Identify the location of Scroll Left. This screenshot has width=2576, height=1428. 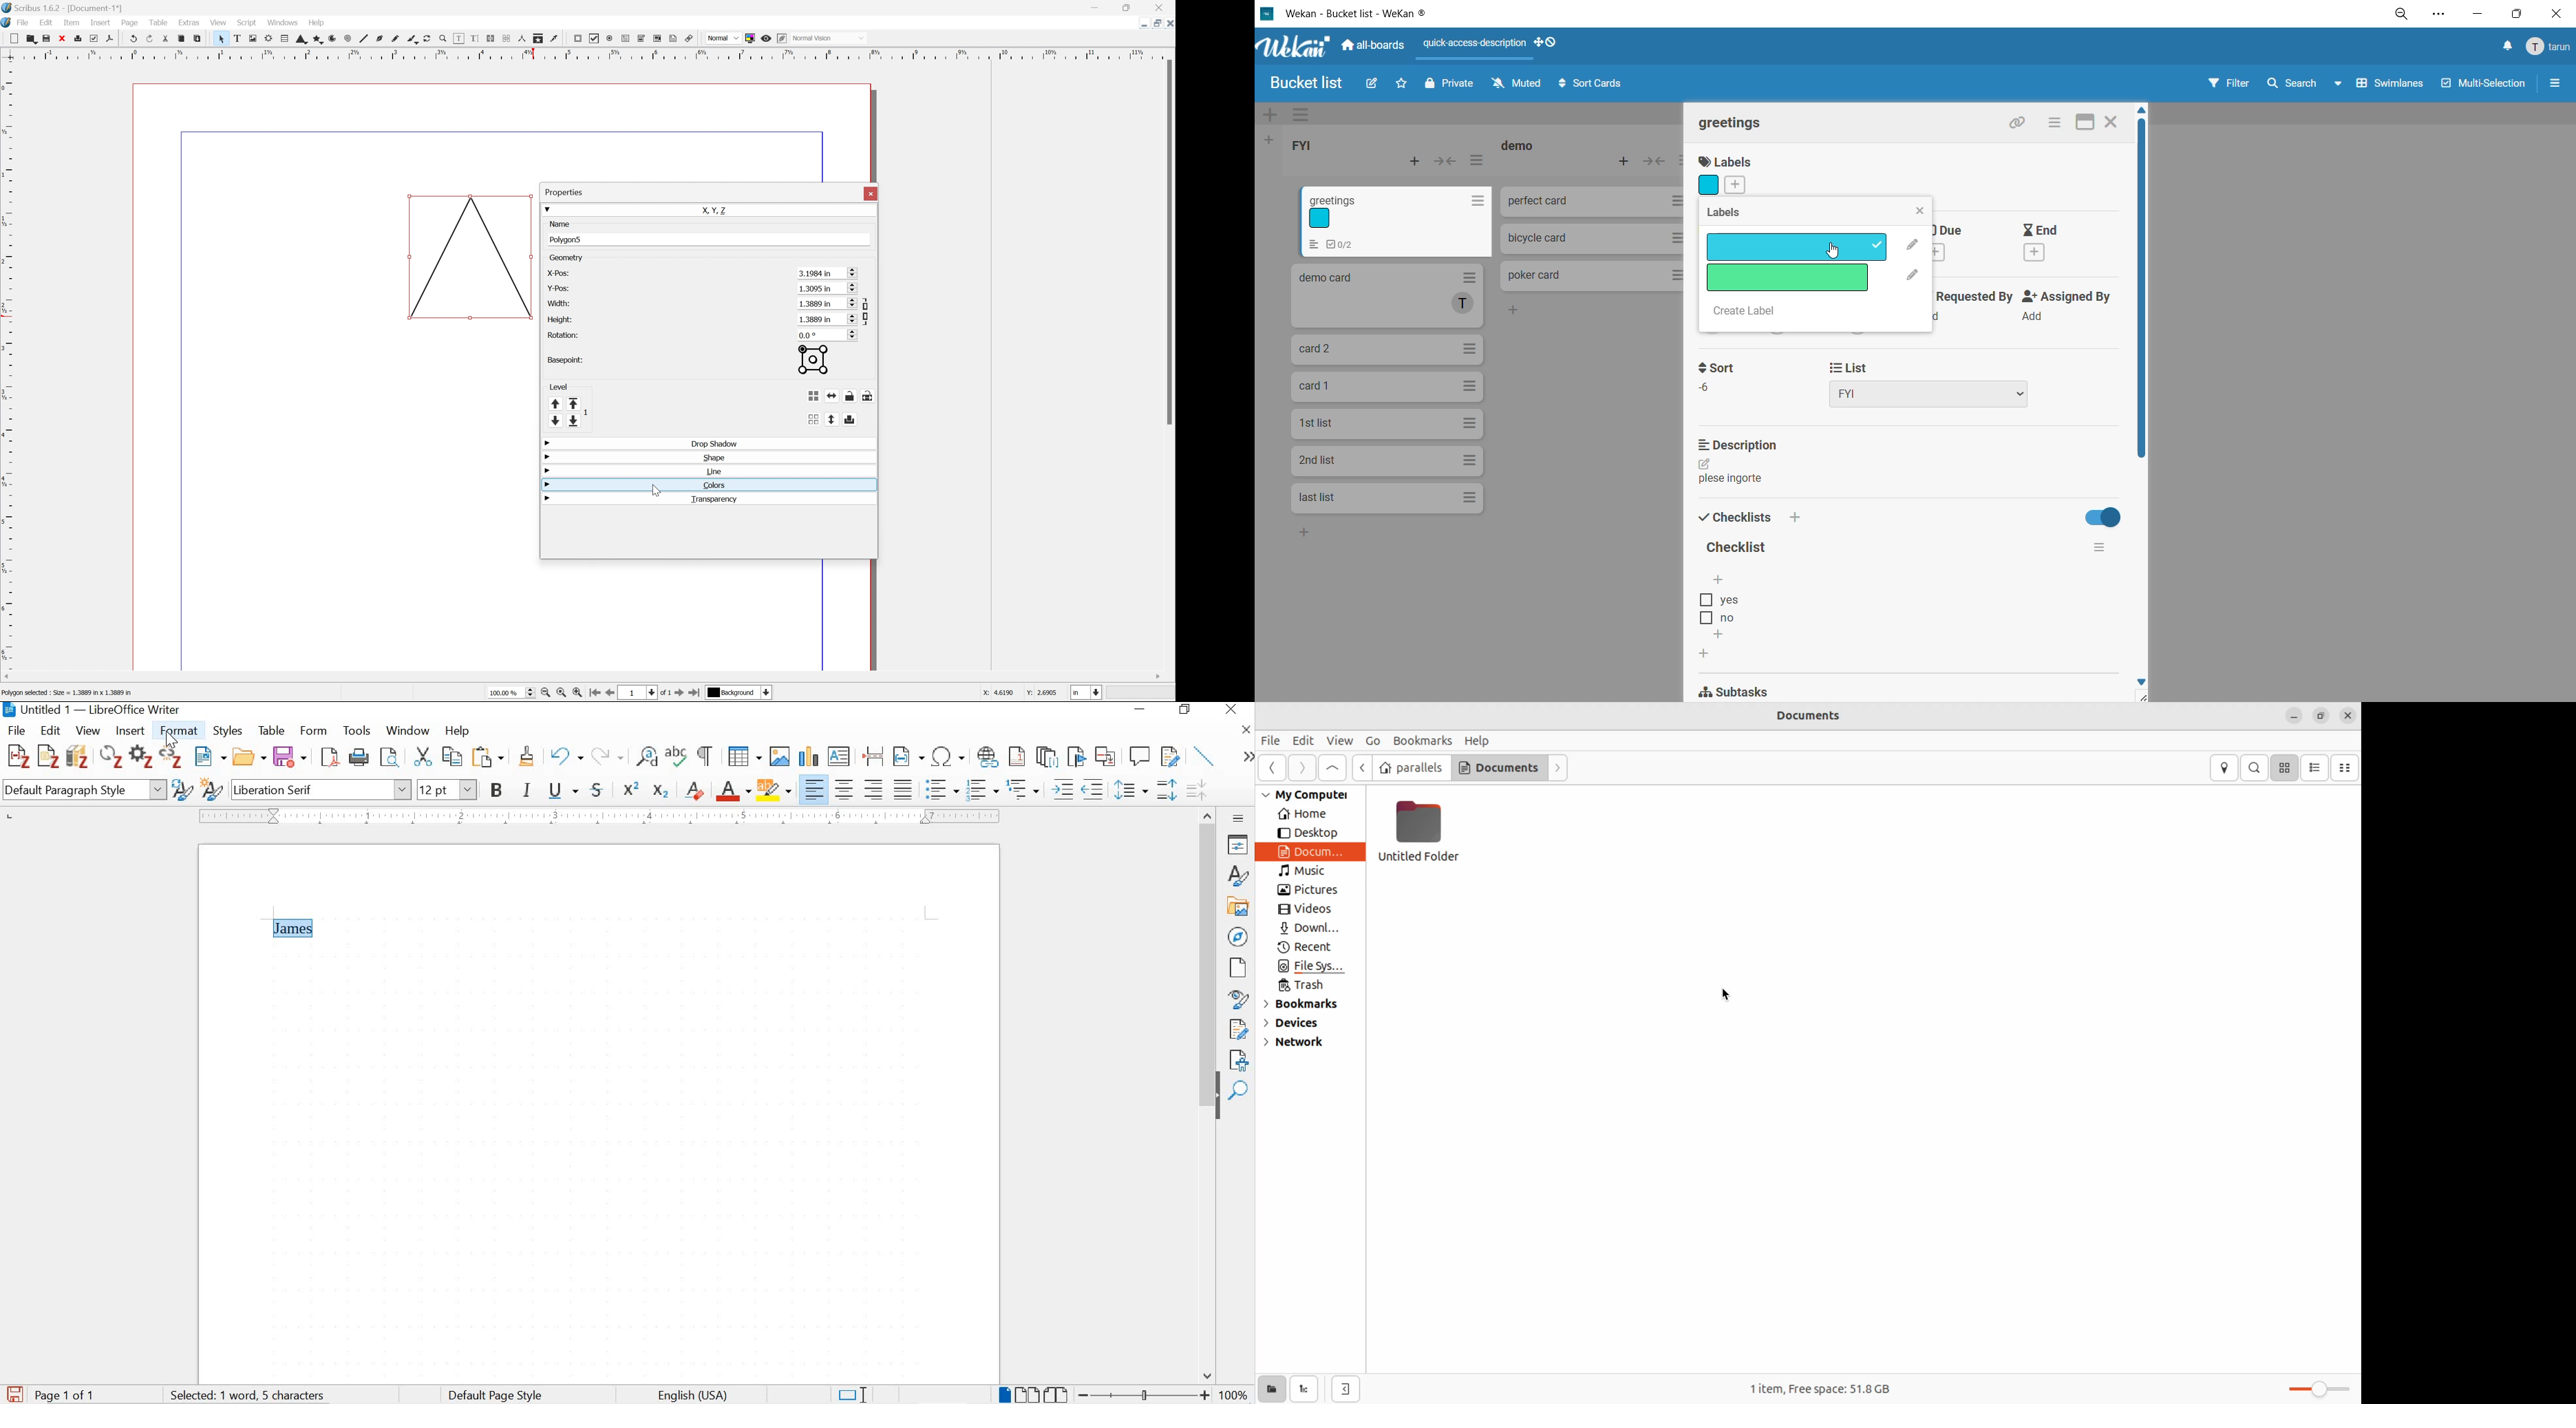
(8, 677).